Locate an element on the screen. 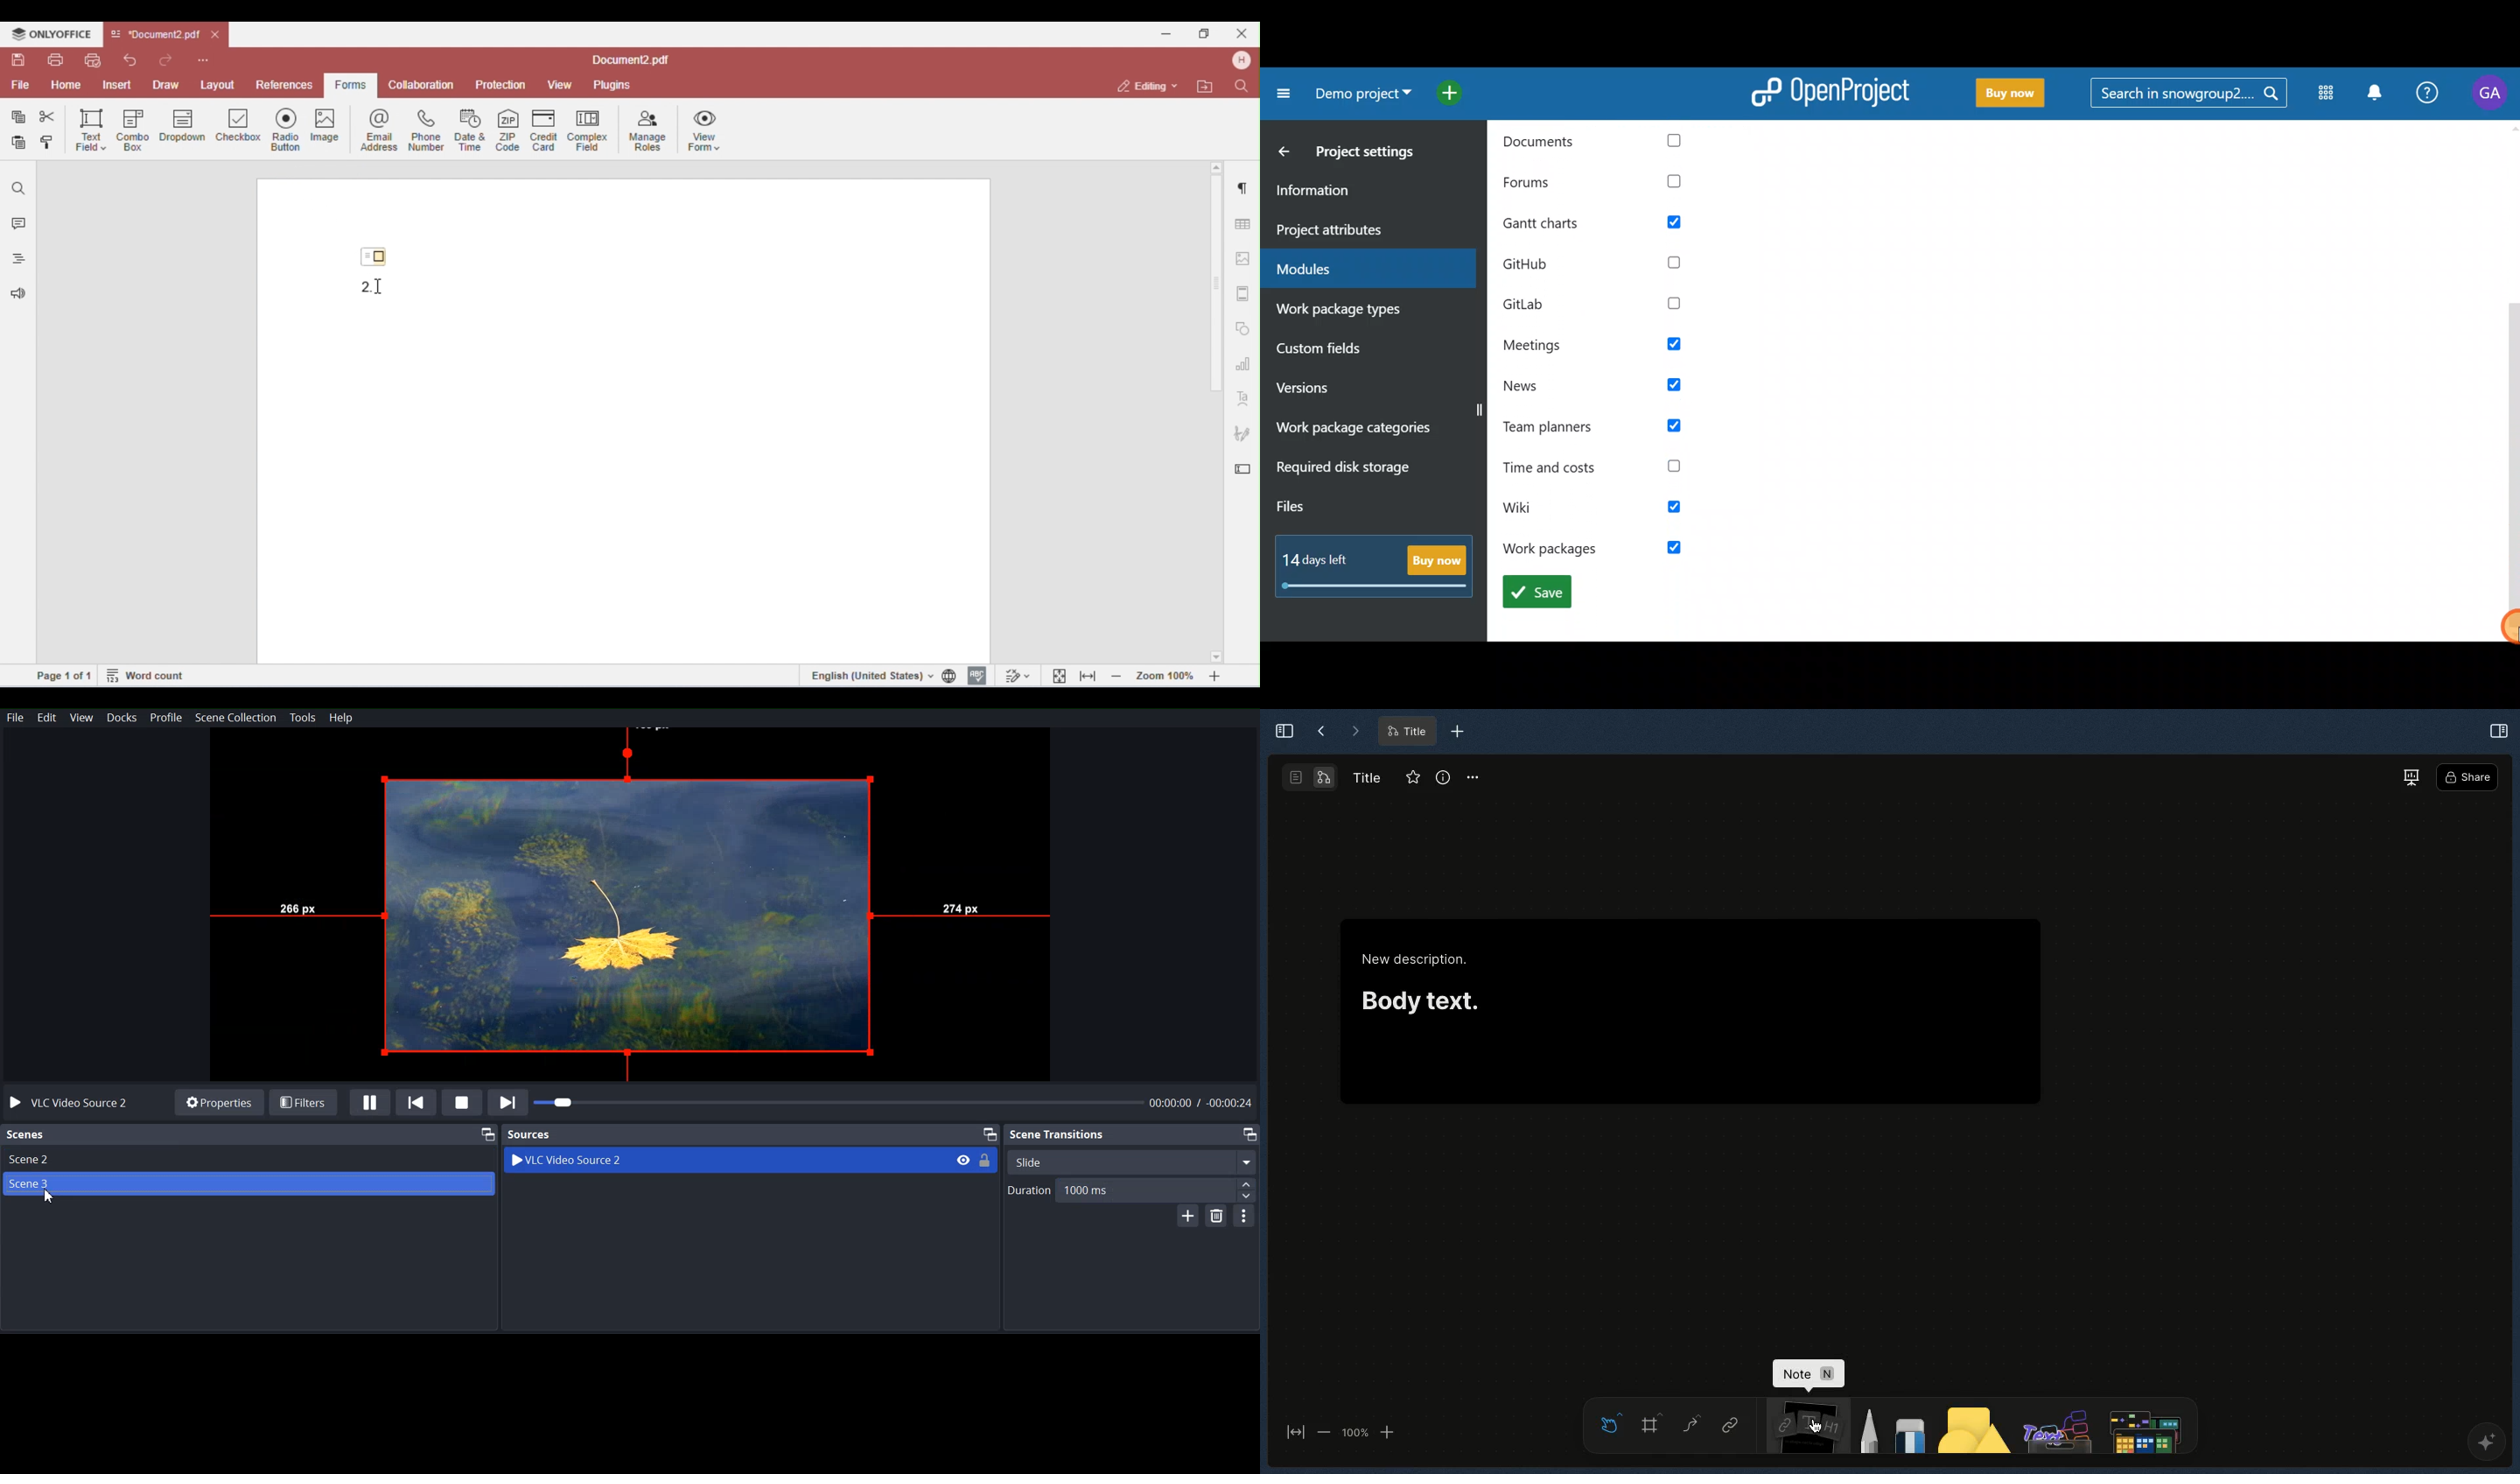  Back is located at coordinates (1321, 732).